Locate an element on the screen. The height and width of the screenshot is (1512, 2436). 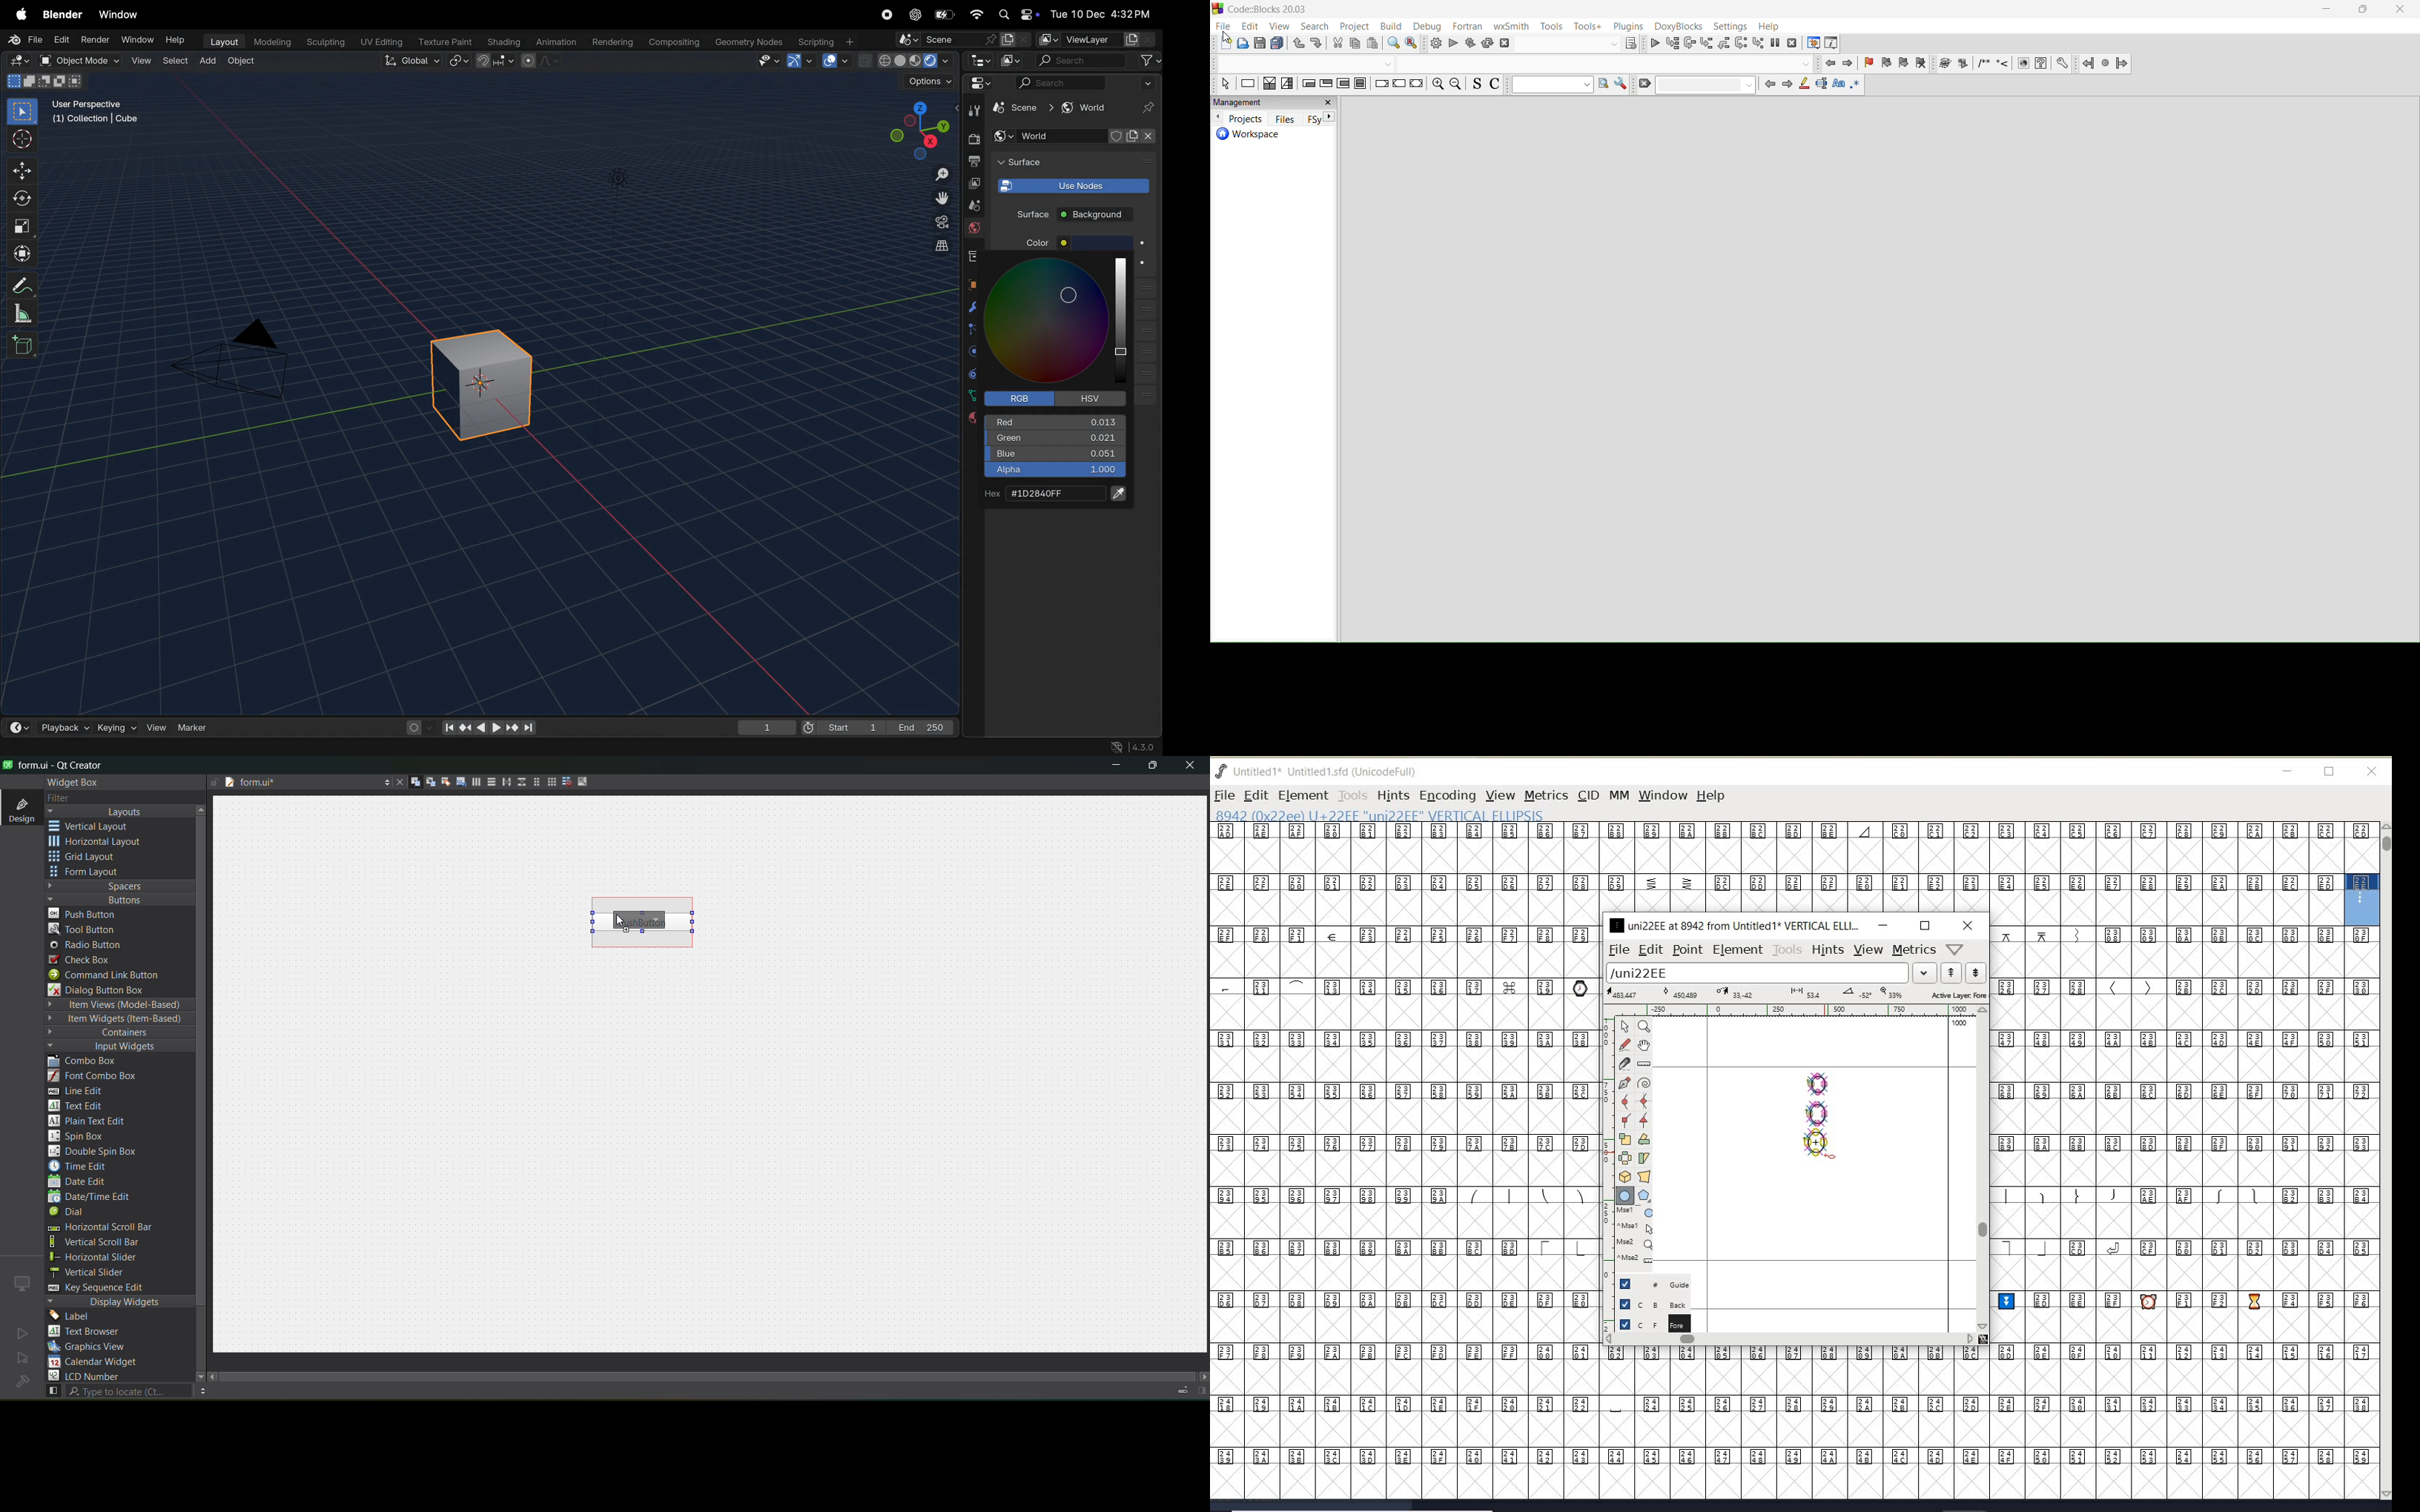
vertical is located at coordinates (98, 827).